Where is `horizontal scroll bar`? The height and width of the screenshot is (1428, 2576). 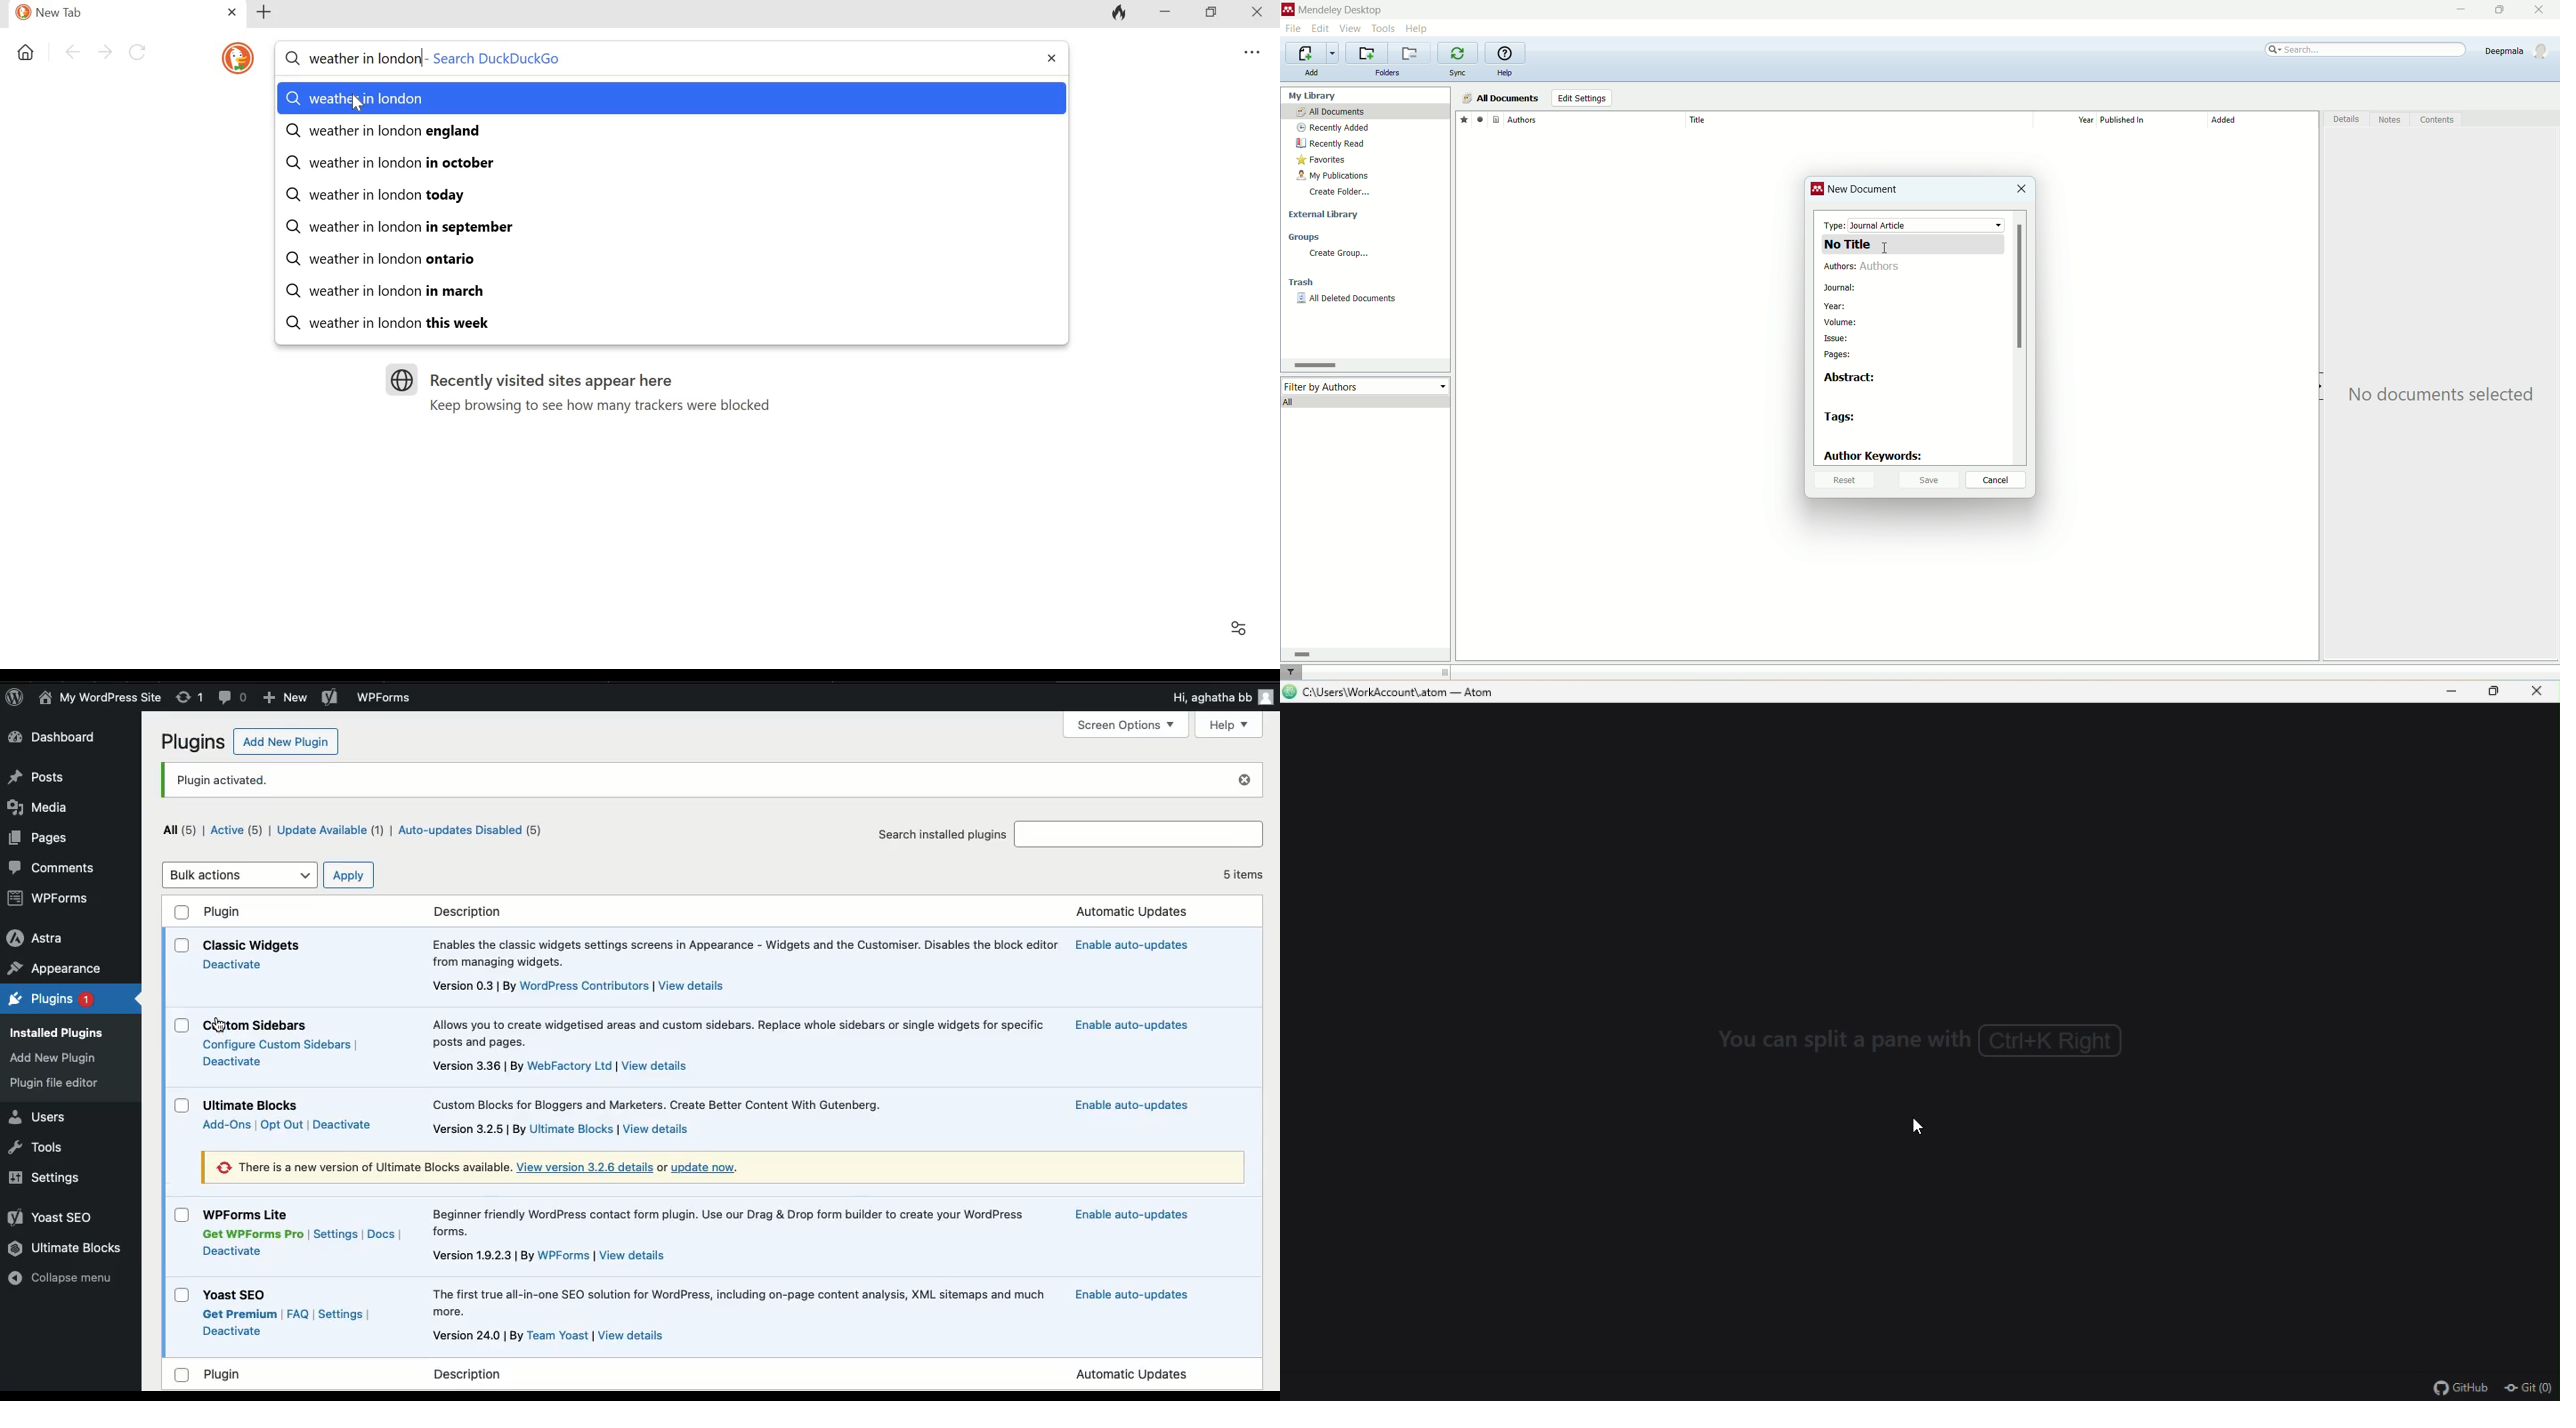
horizontal scroll bar is located at coordinates (1363, 654).